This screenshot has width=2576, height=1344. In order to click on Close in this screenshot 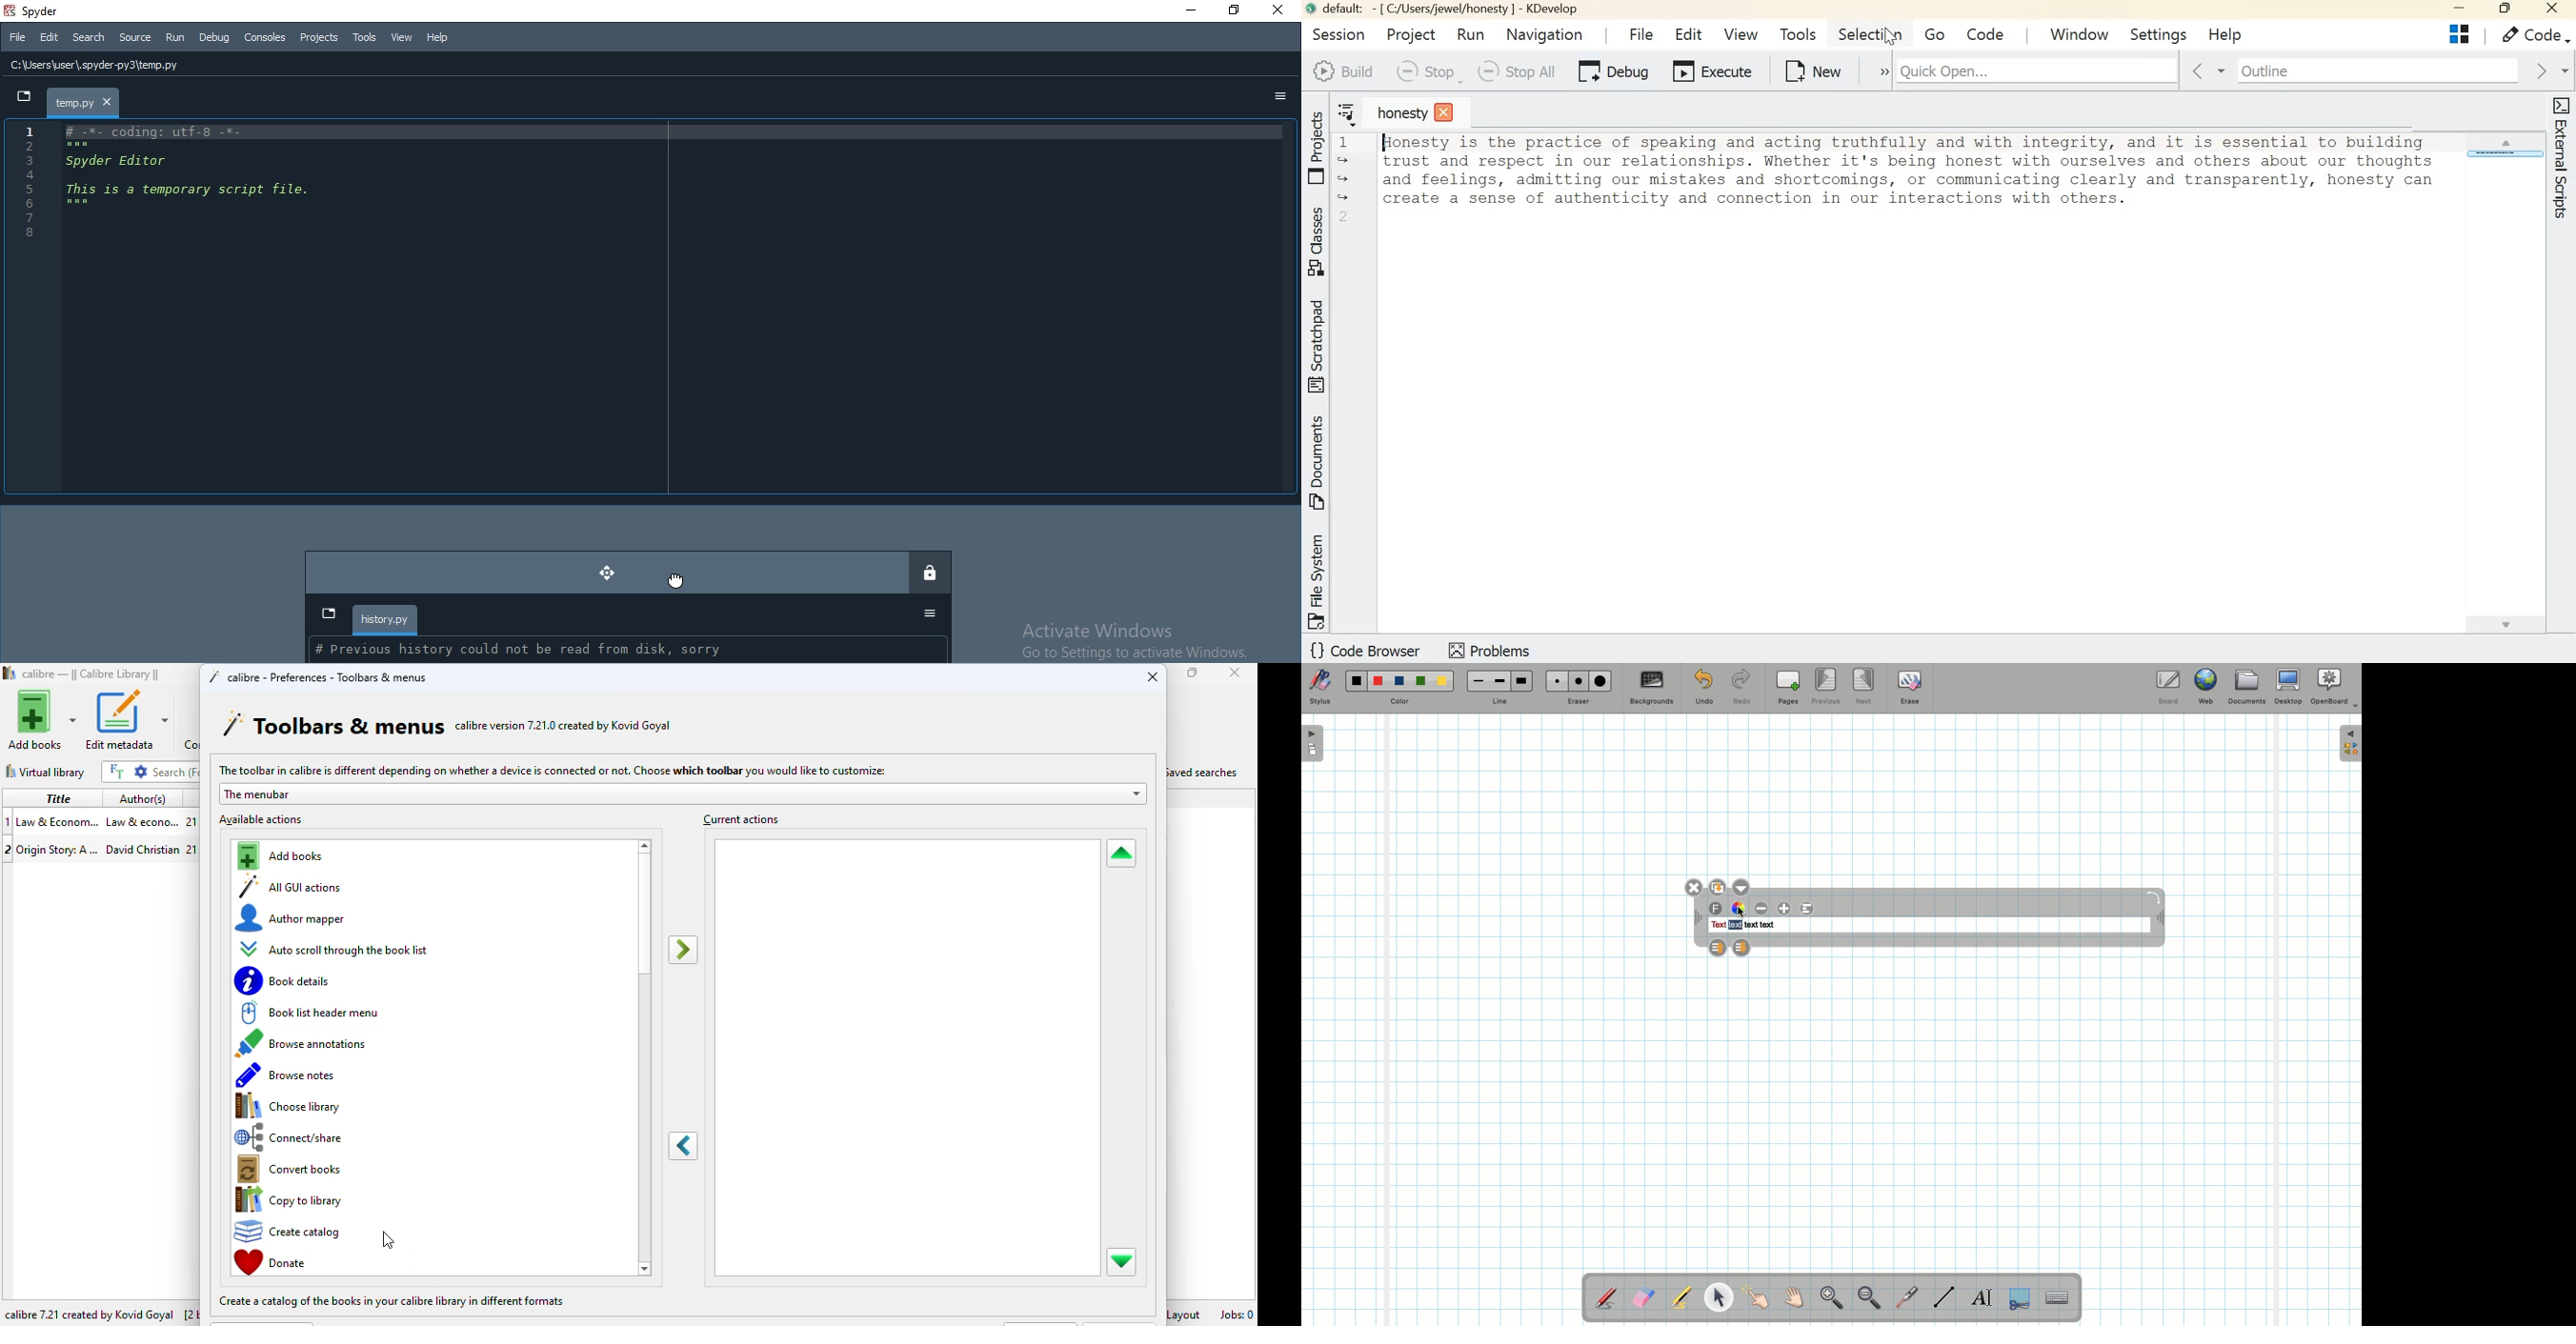, I will do `click(1281, 11)`.